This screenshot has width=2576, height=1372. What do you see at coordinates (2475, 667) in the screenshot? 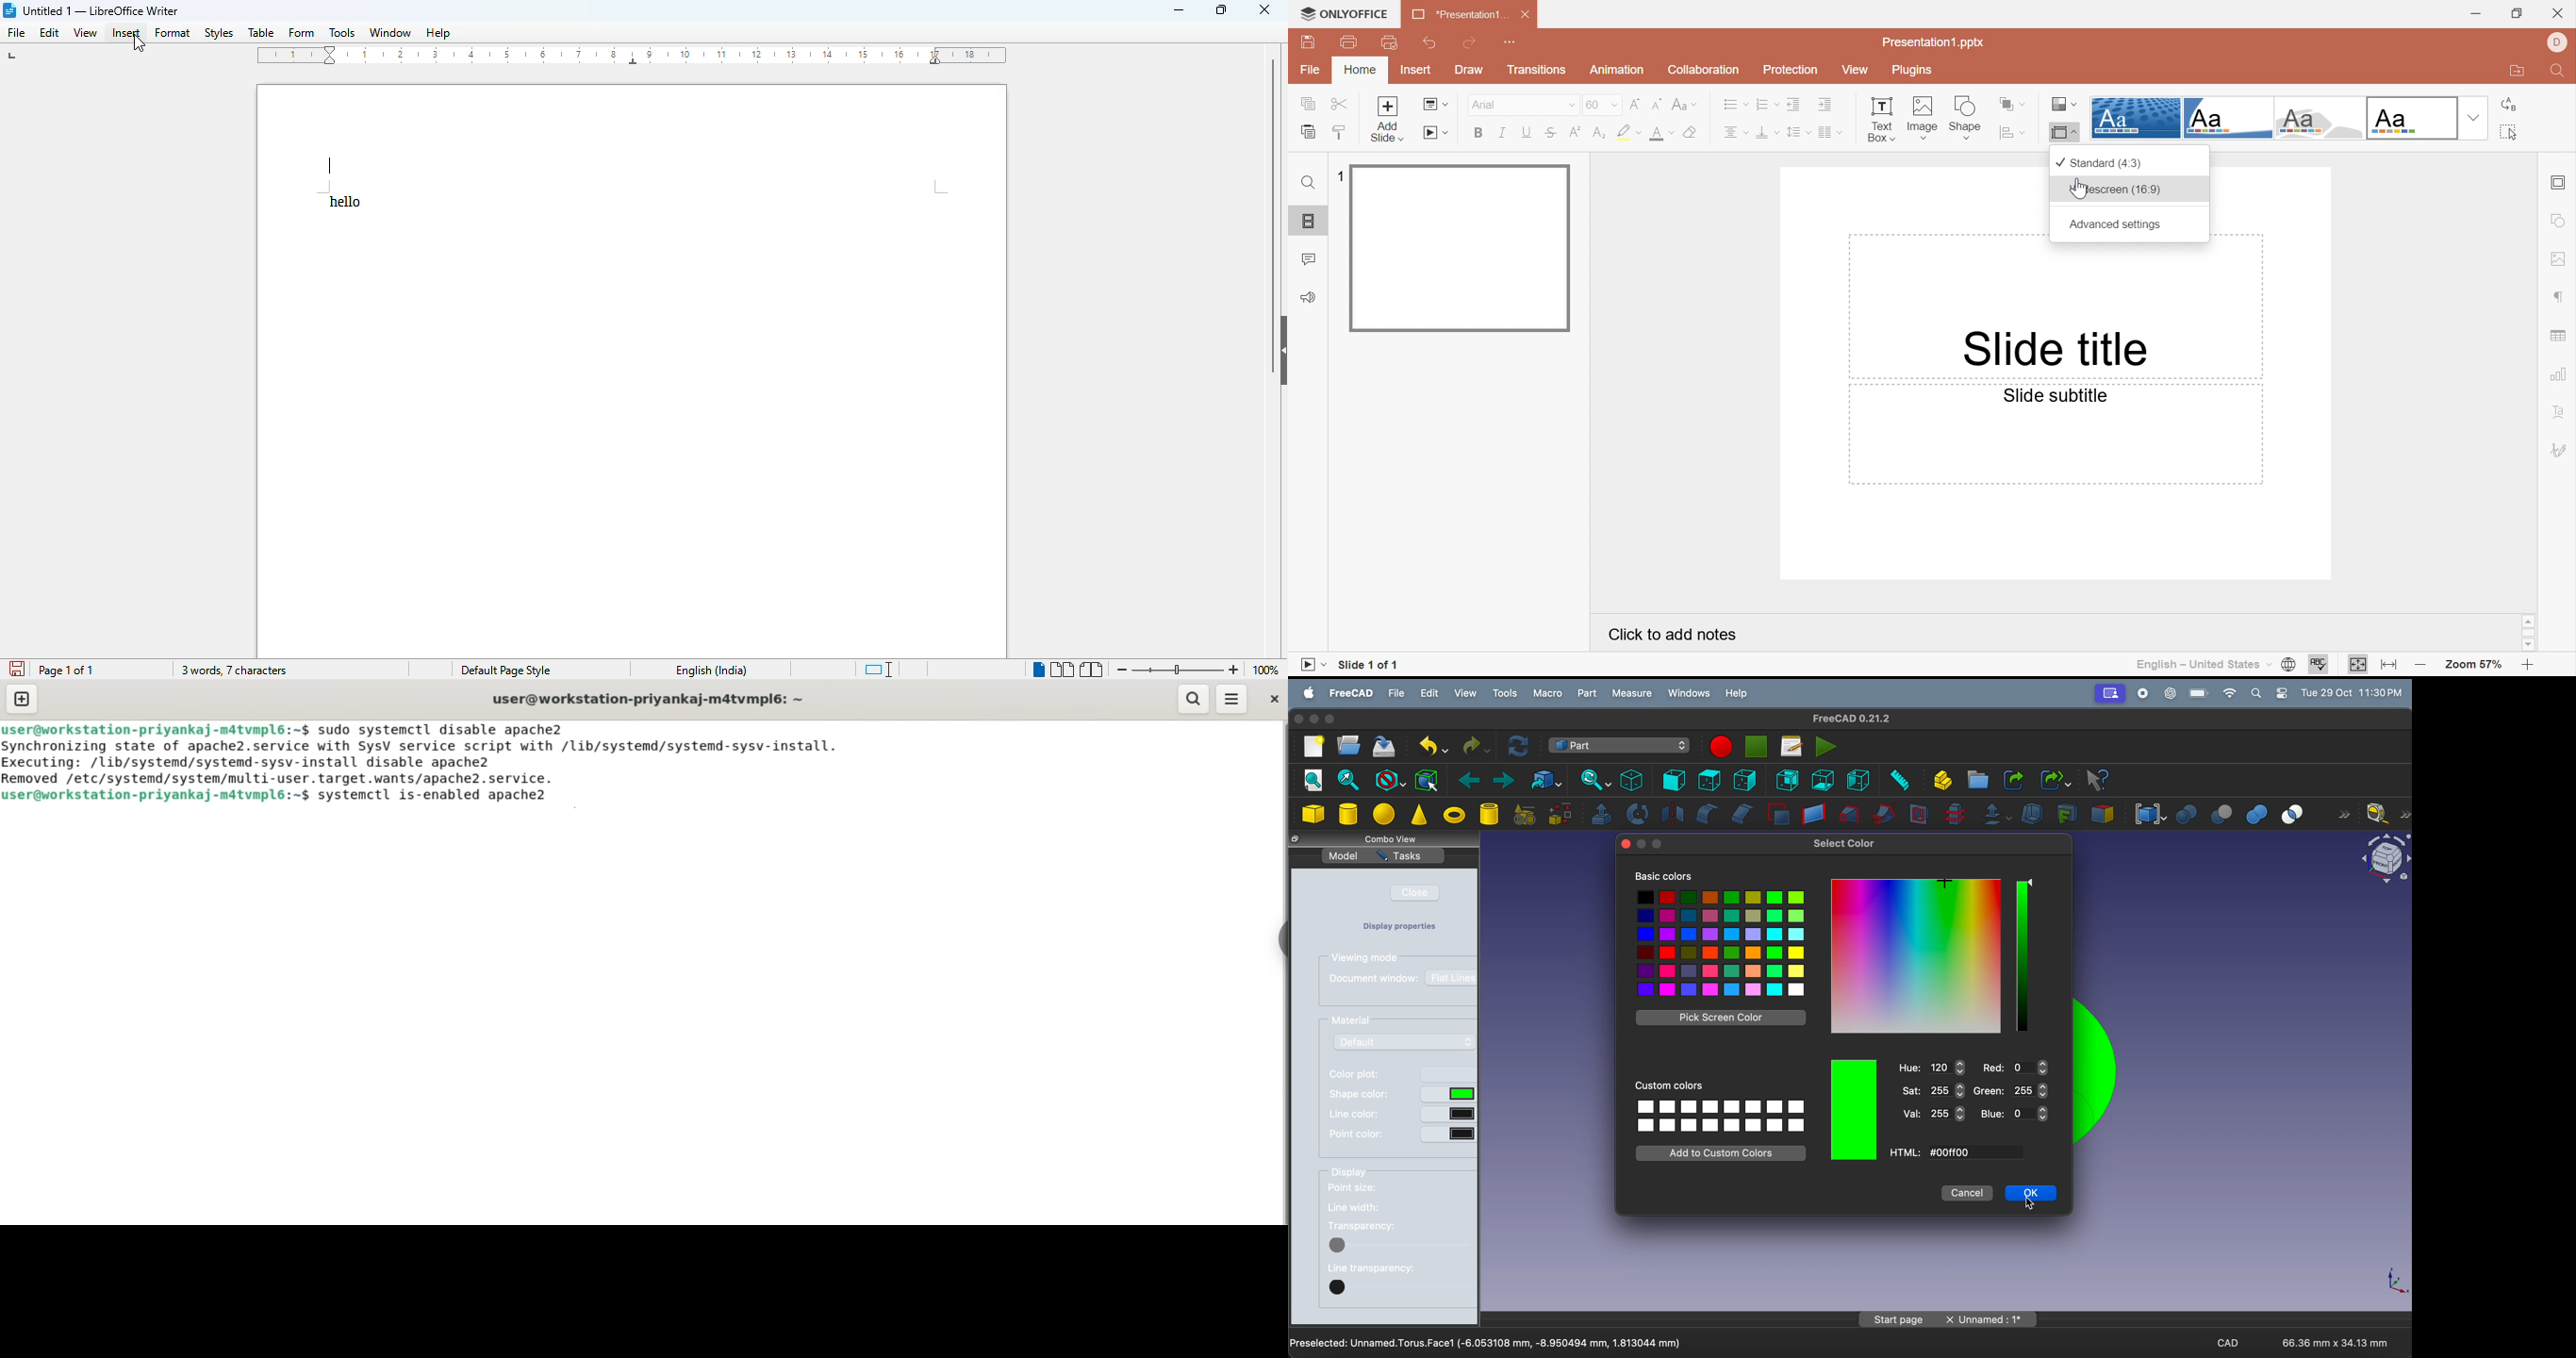
I see `Zoom 57%` at bounding box center [2475, 667].